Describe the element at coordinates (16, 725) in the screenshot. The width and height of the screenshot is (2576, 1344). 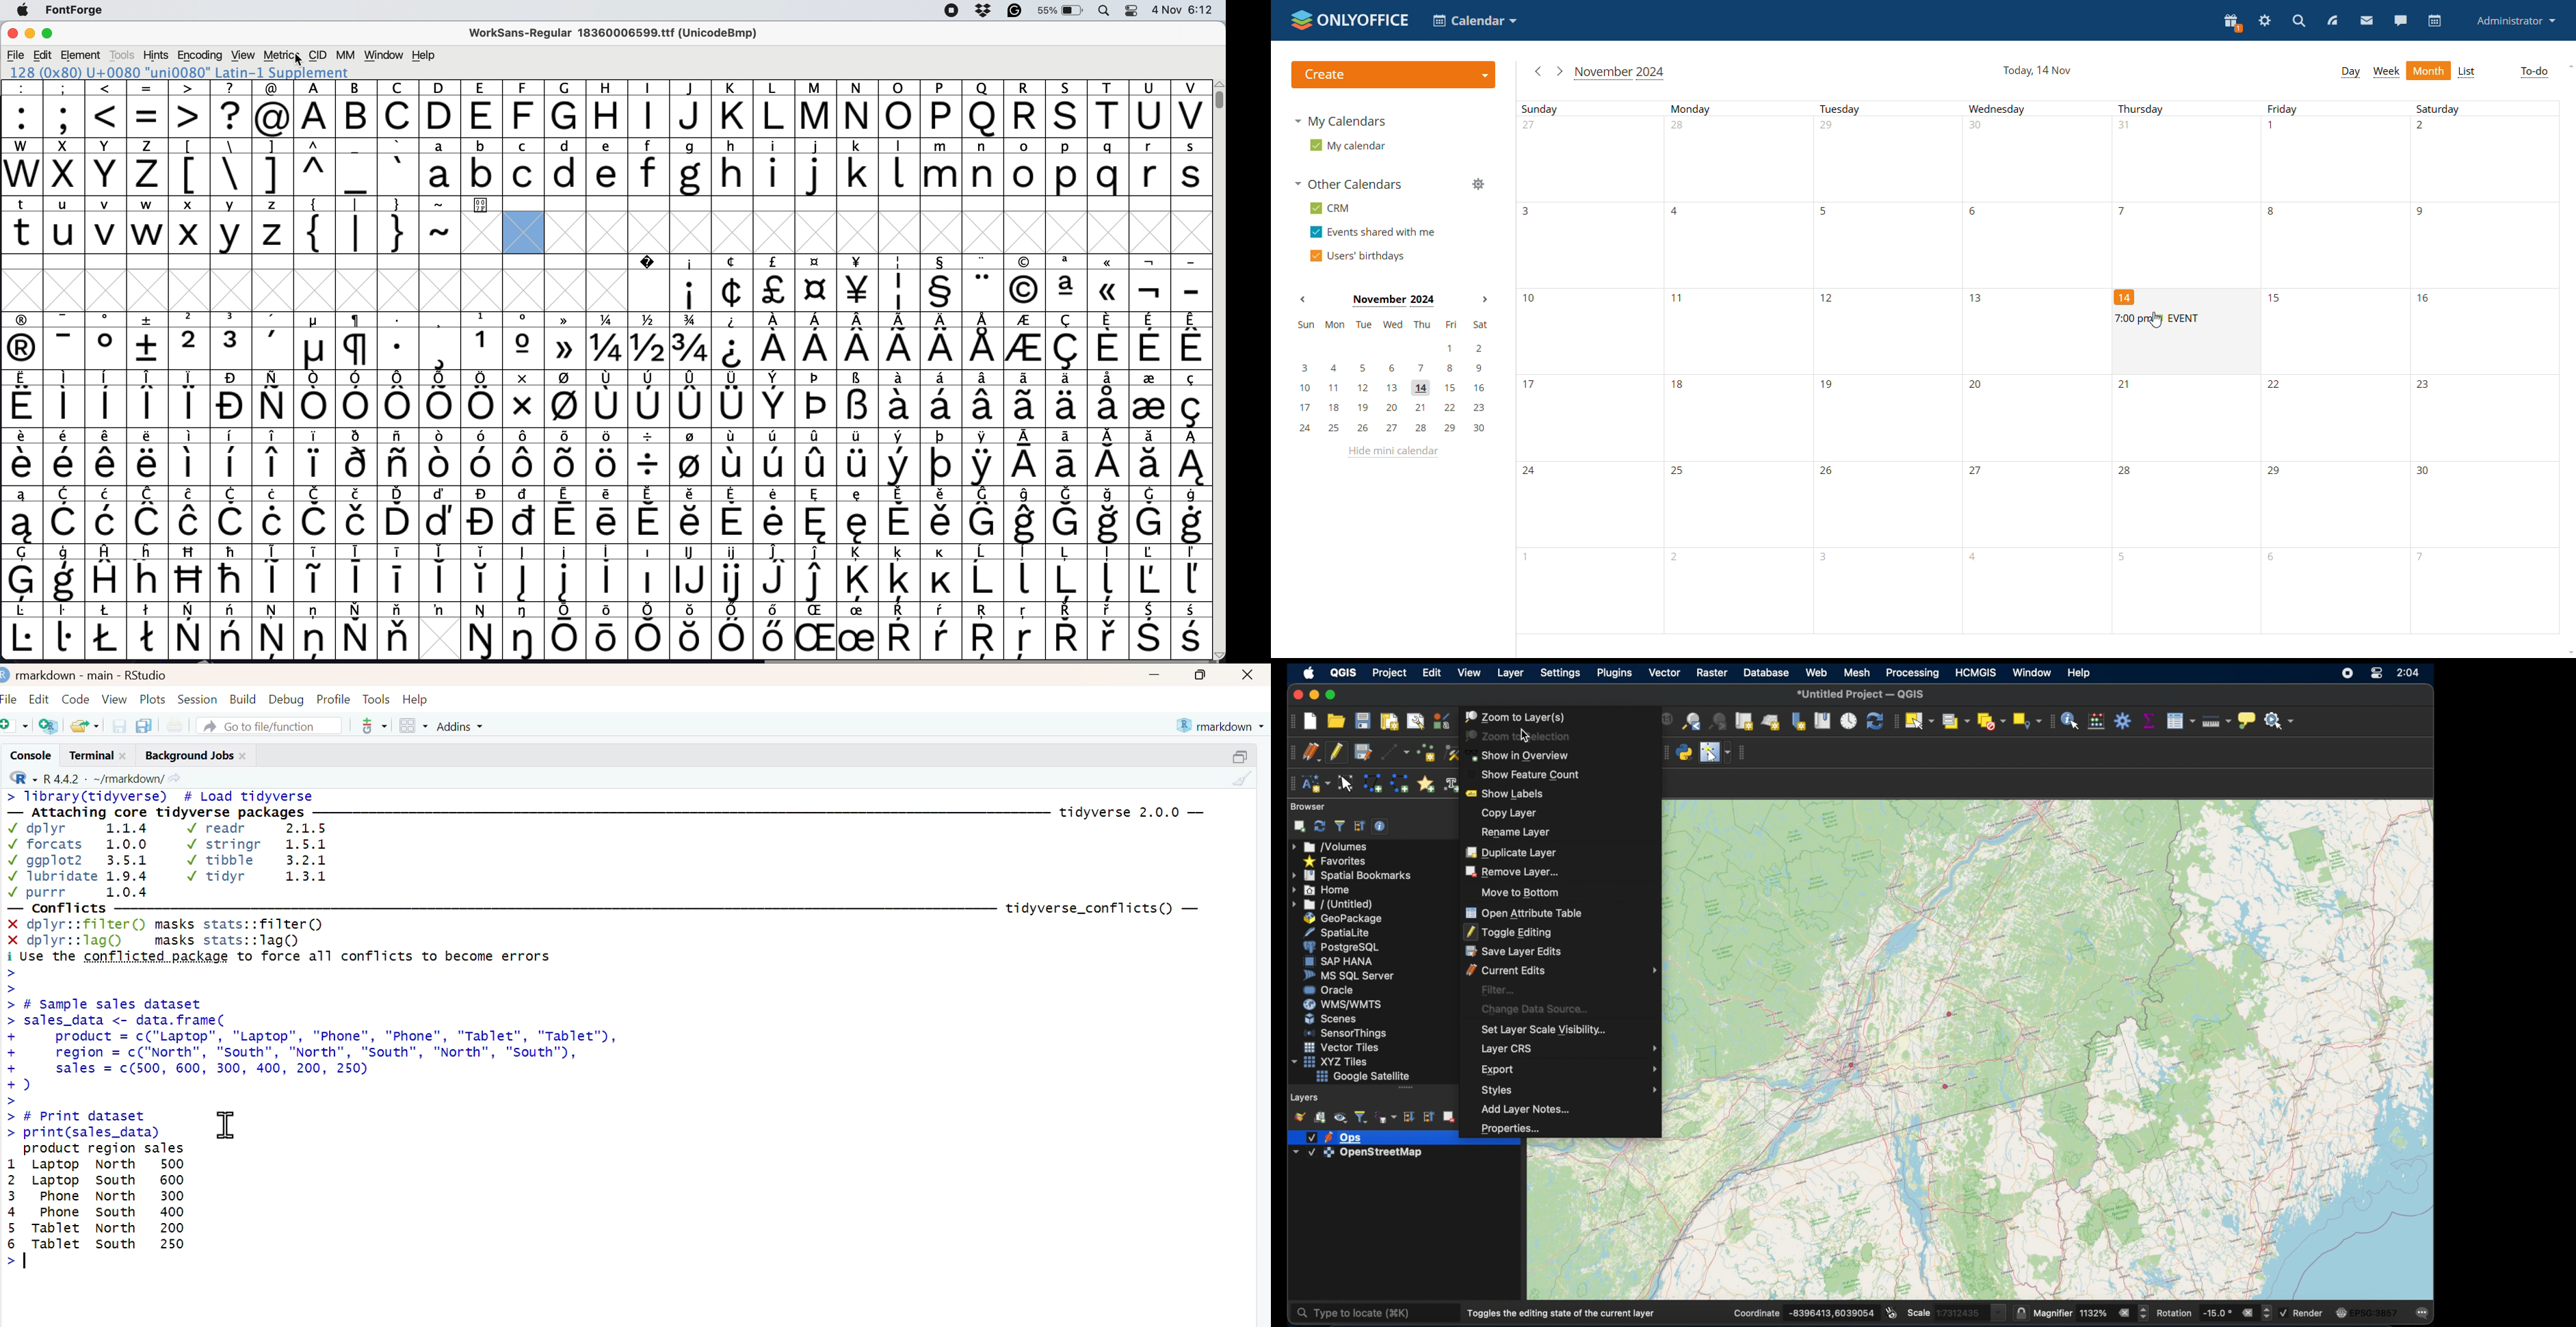
I see `new file` at that location.